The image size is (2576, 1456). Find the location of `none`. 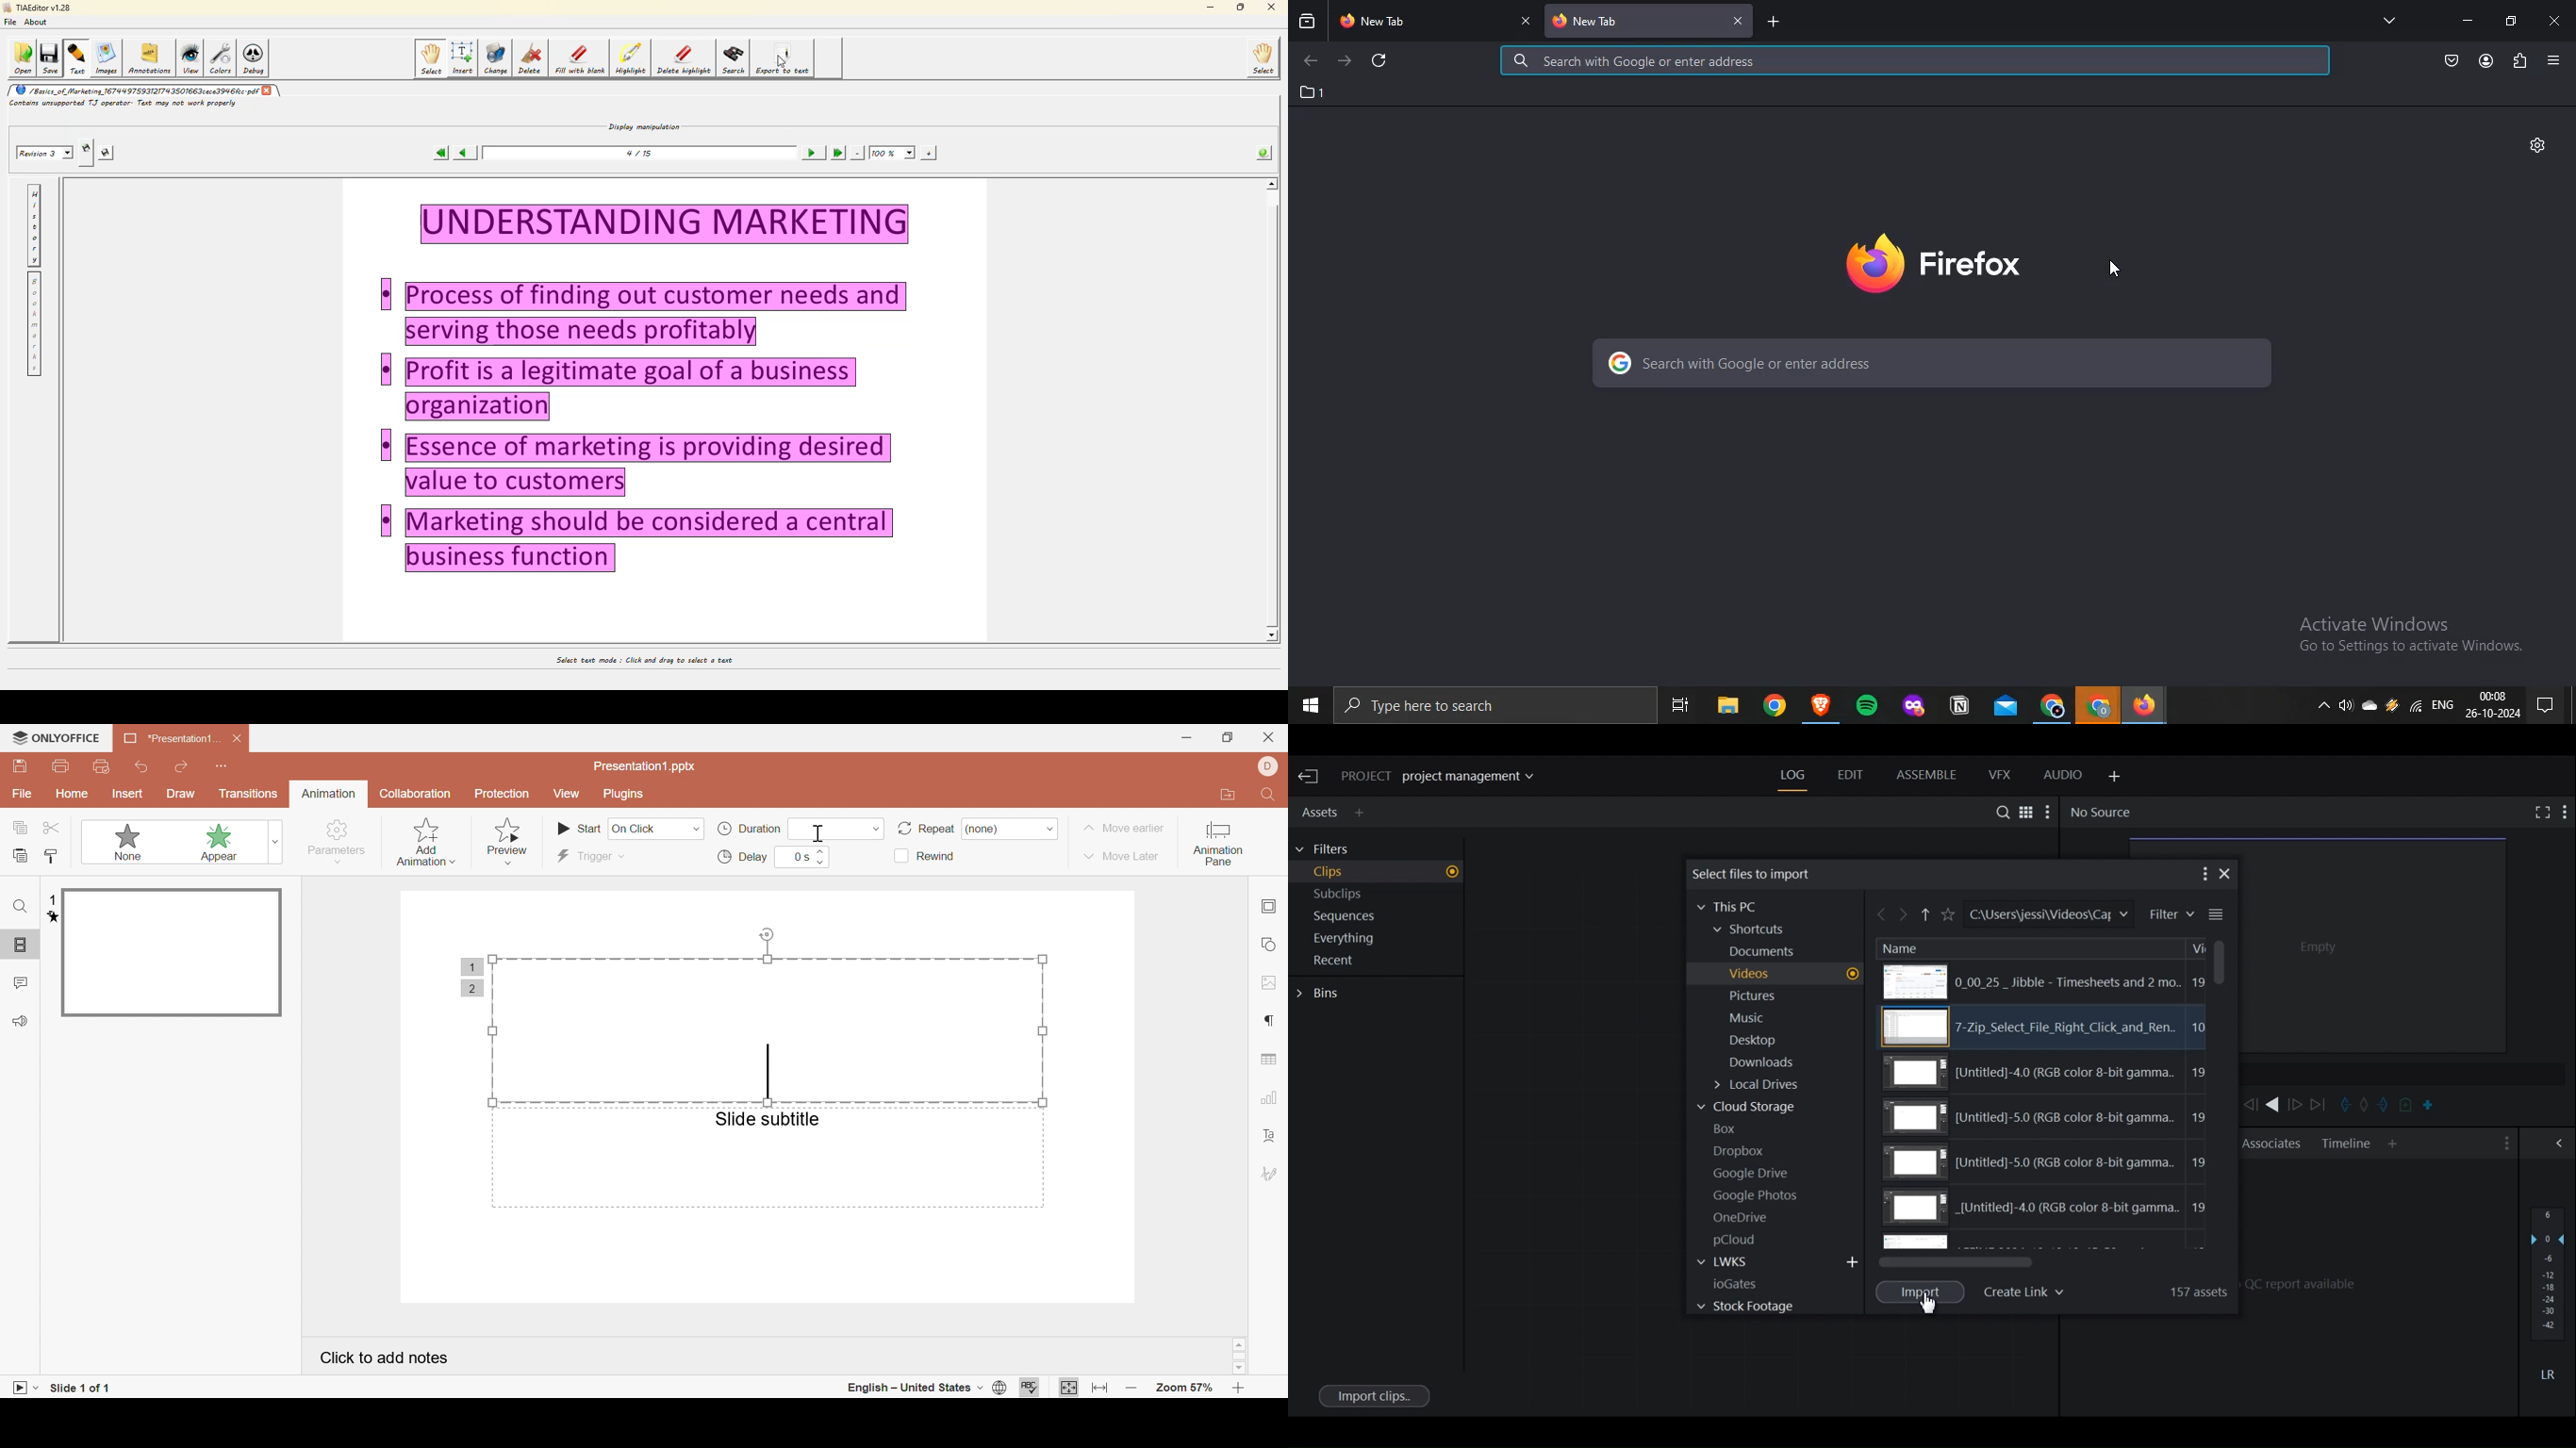

none is located at coordinates (115, 841).